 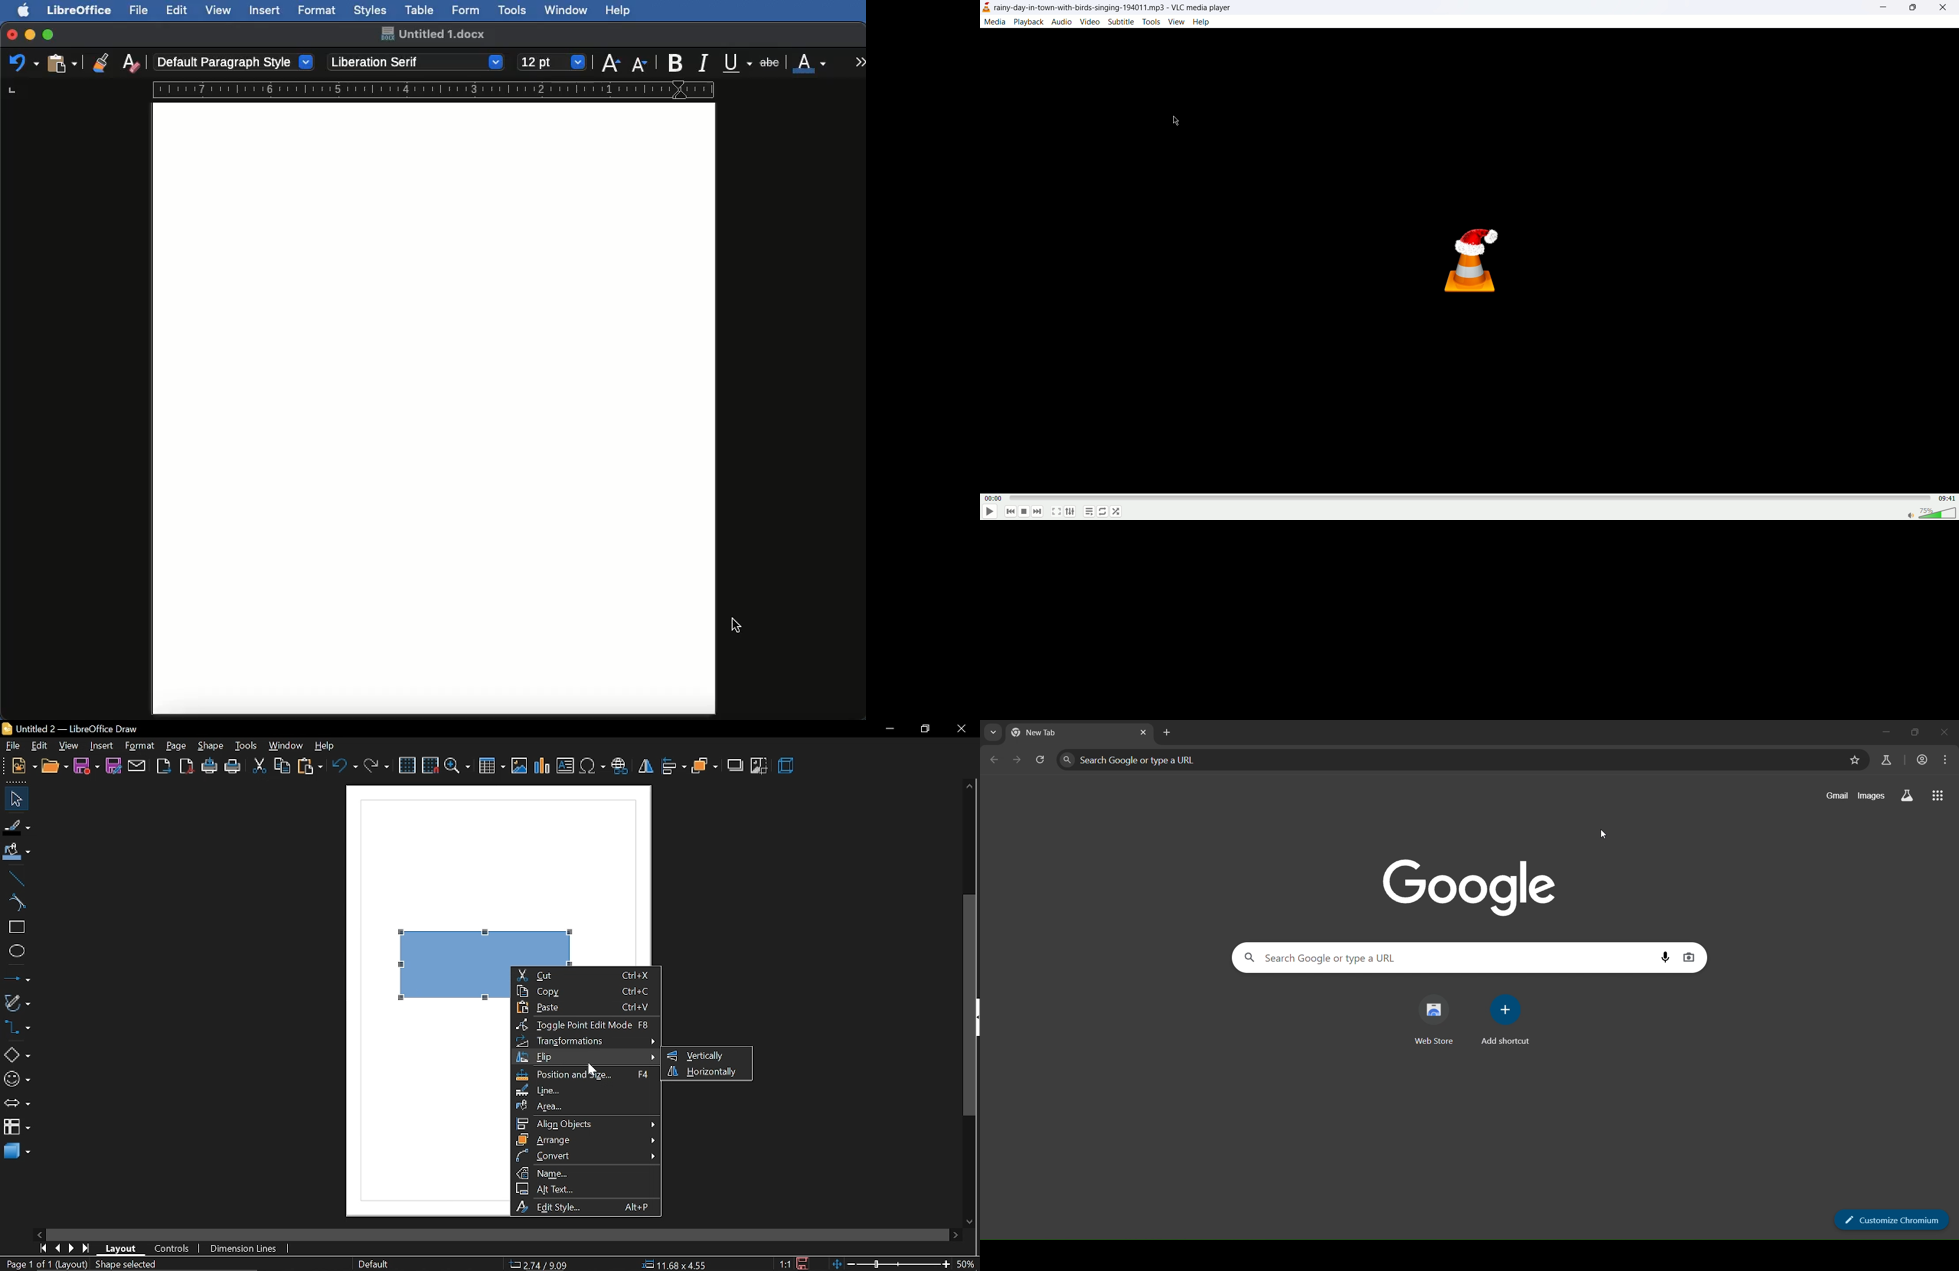 What do you see at coordinates (862, 61) in the screenshot?
I see `More` at bounding box center [862, 61].